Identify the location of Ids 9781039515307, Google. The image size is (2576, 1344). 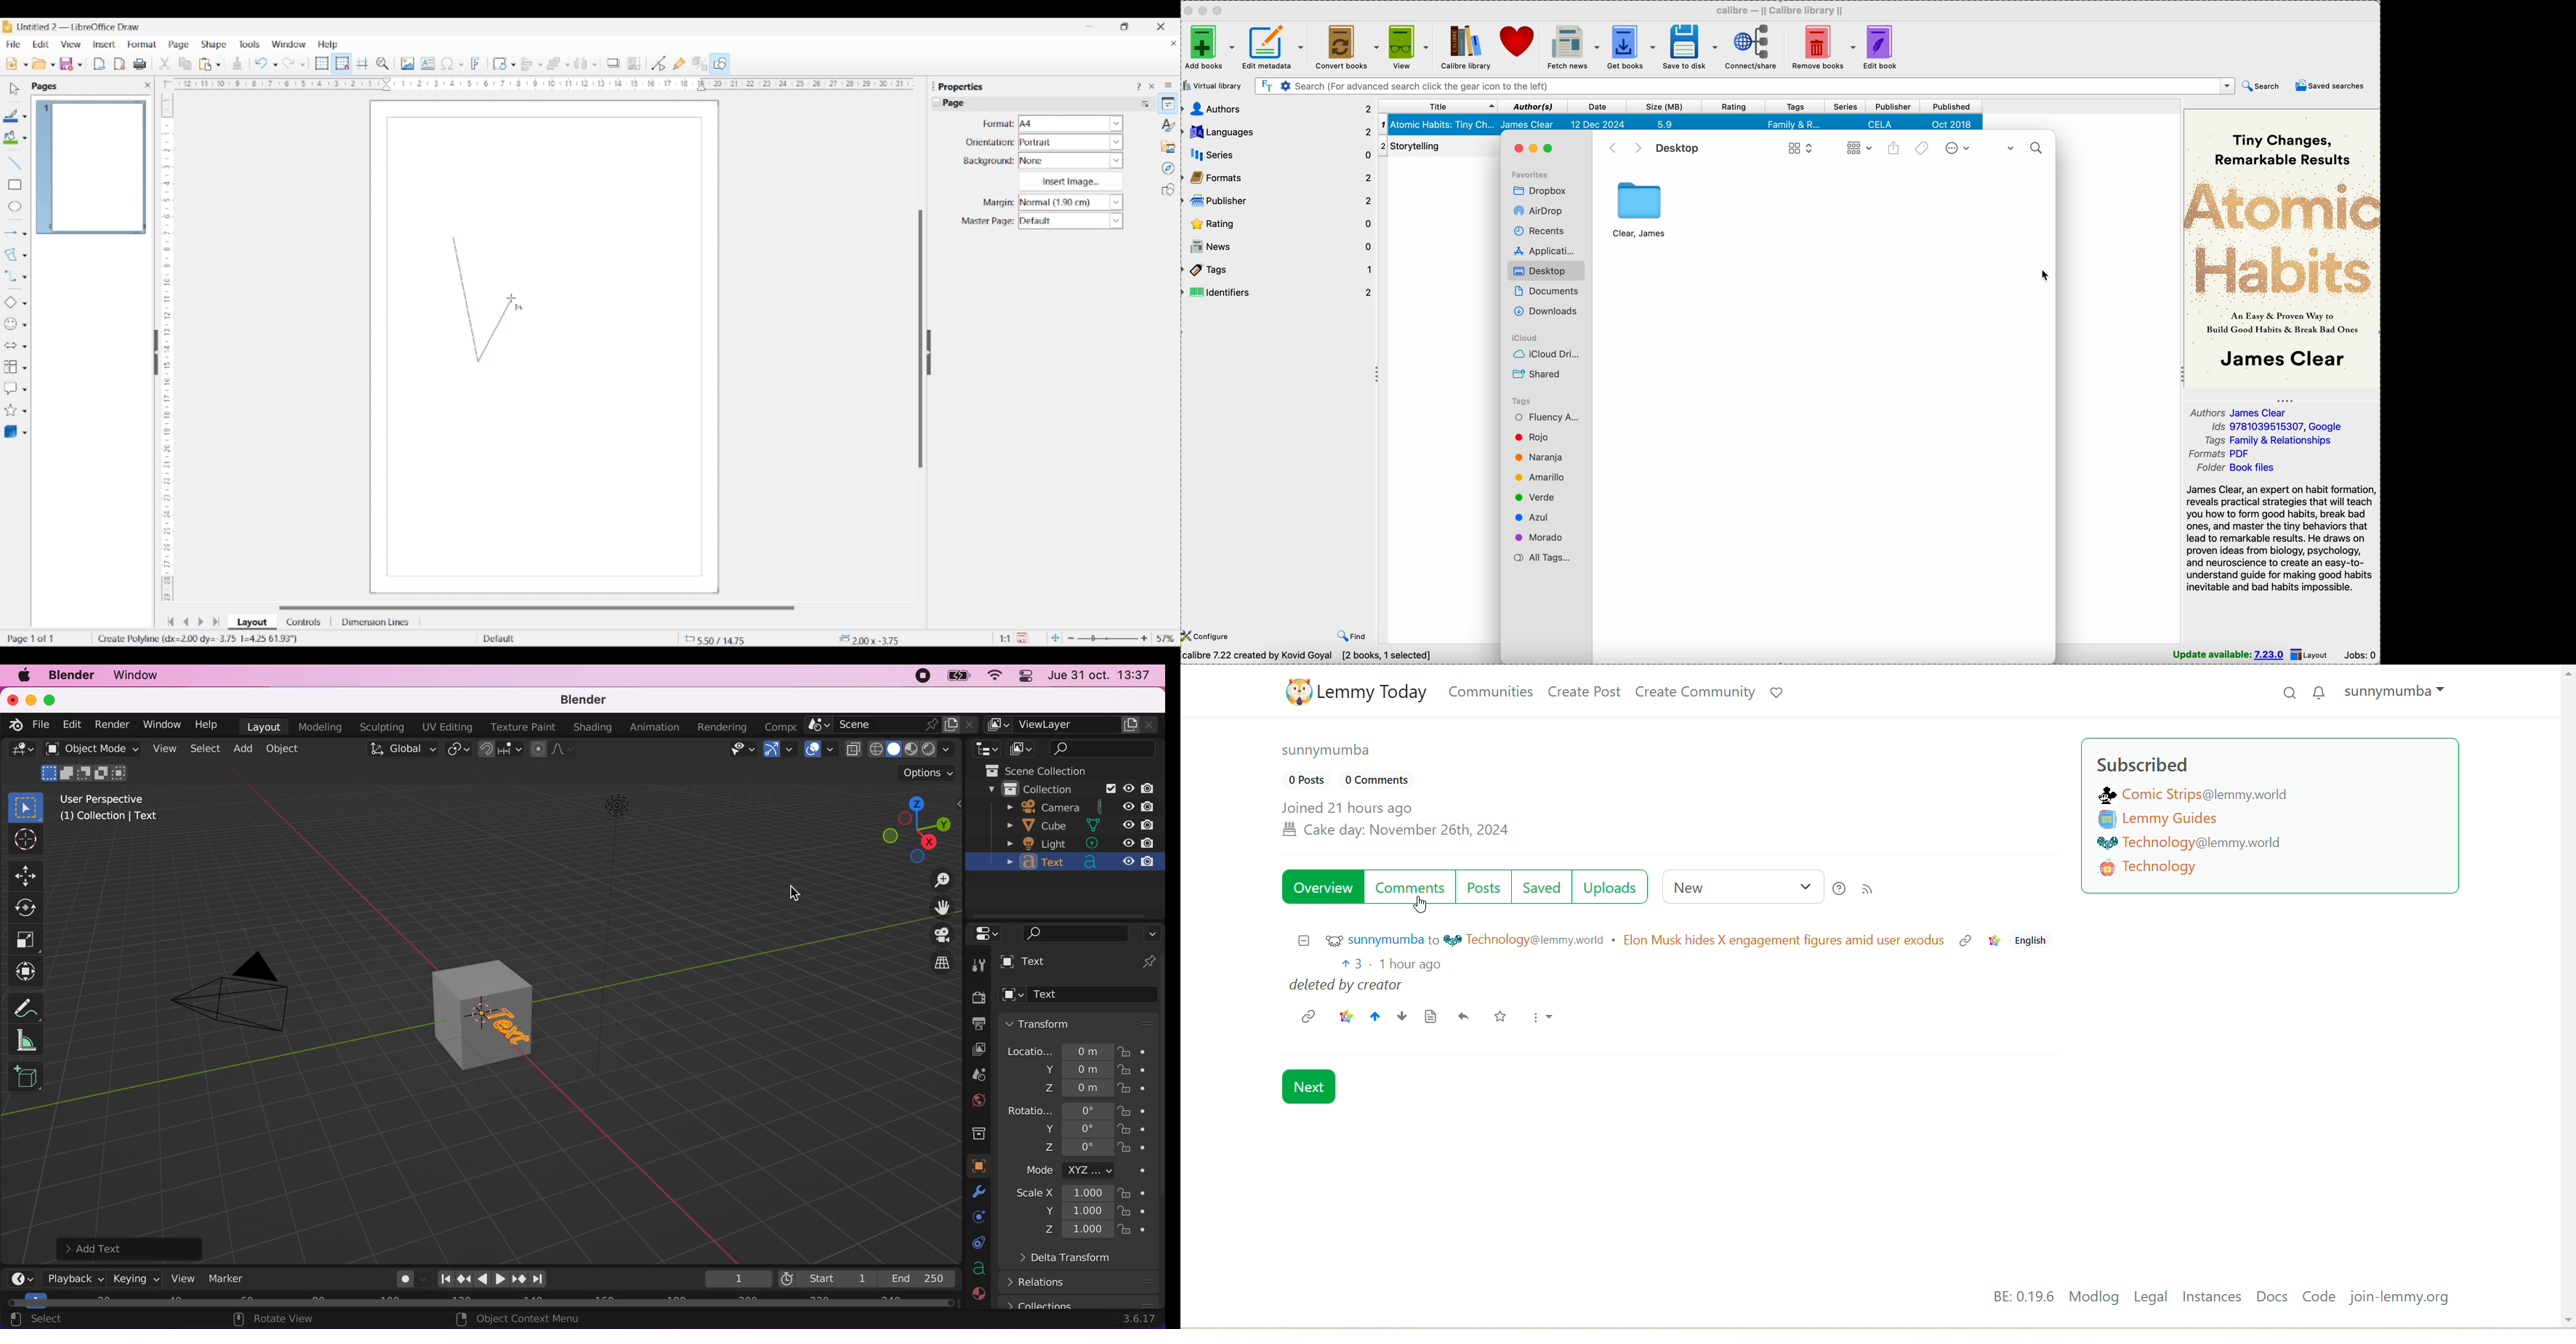
(2277, 427).